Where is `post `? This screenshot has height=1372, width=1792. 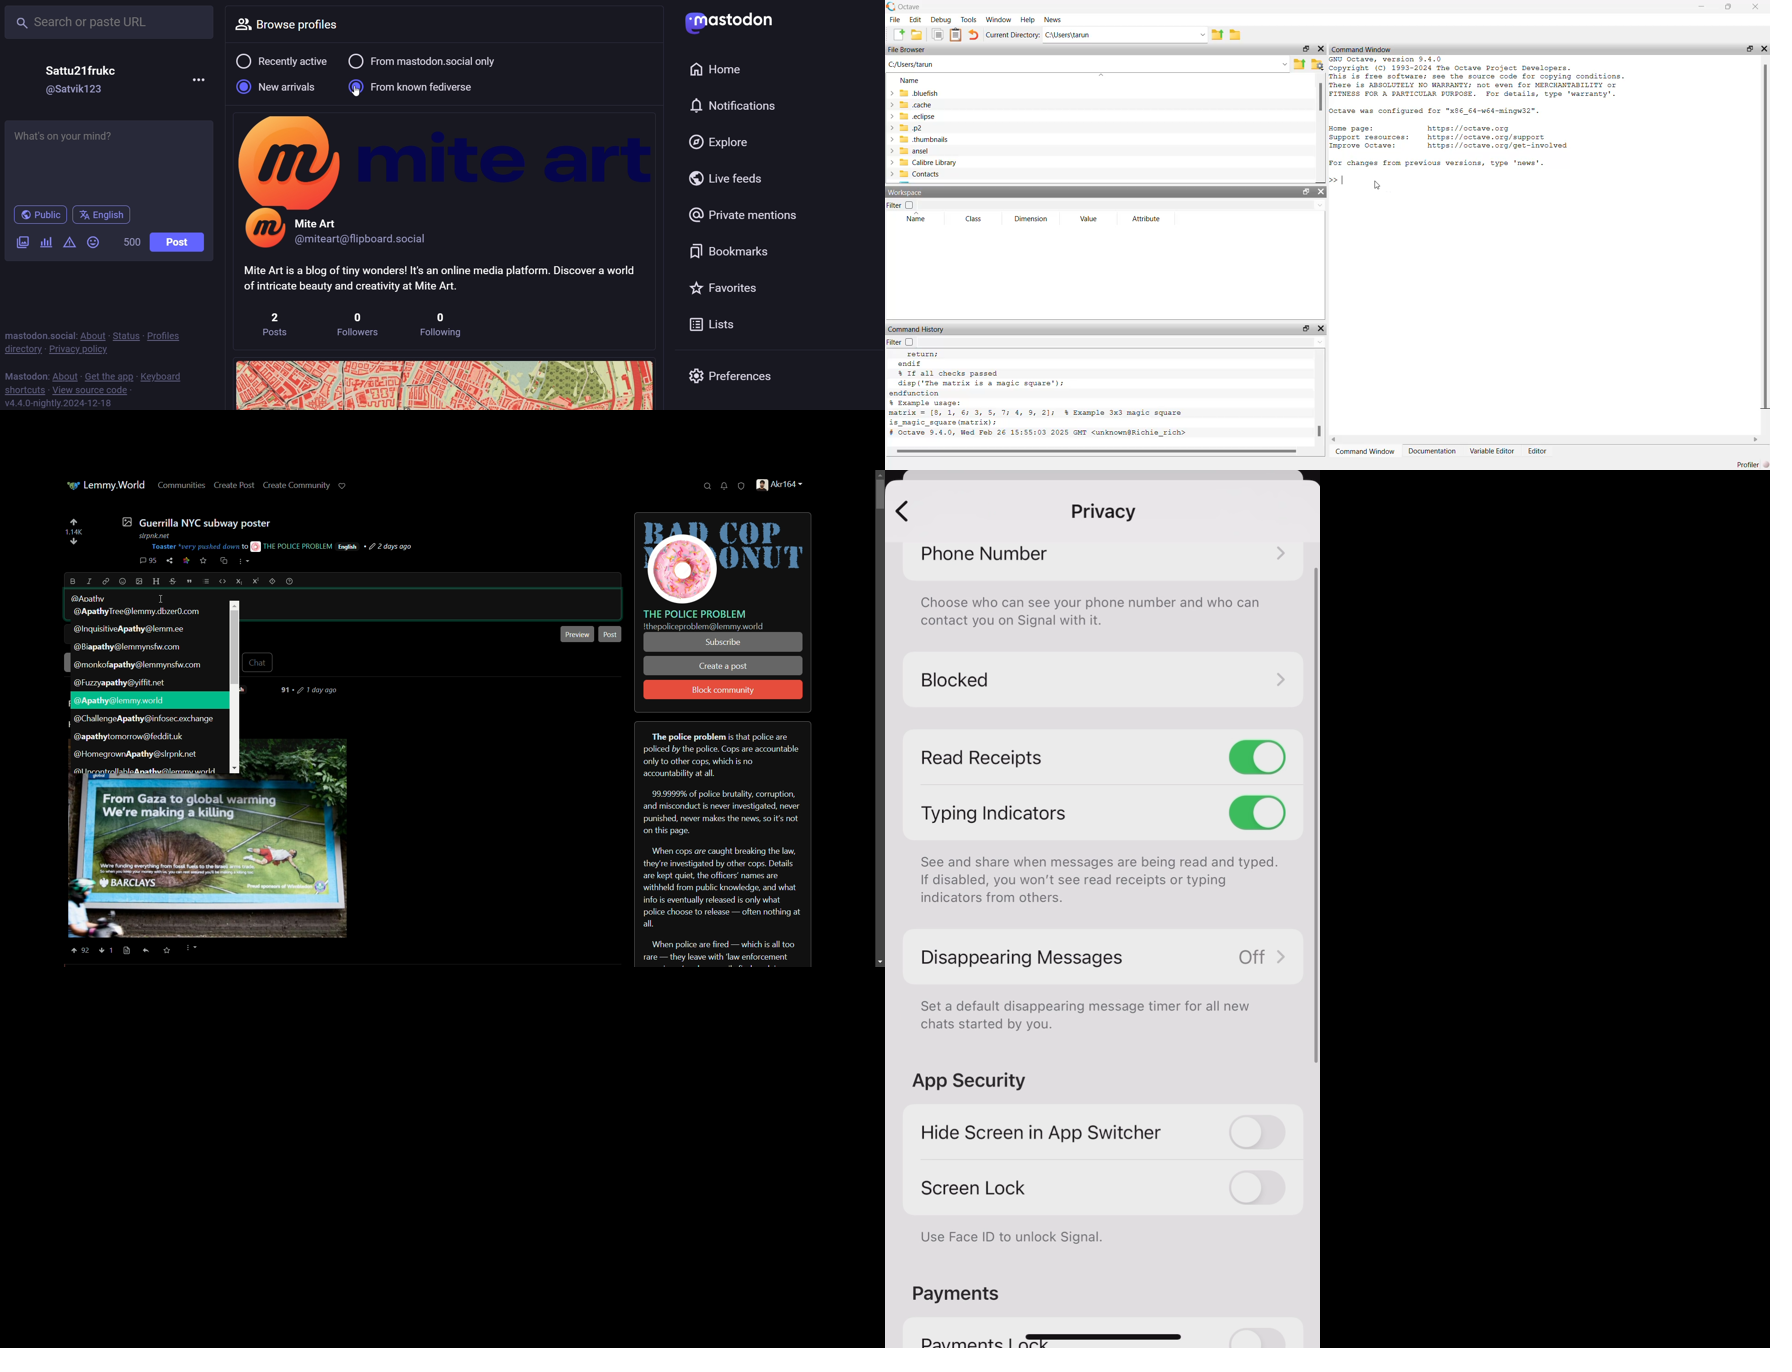 post  is located at coordinates (612, 634).